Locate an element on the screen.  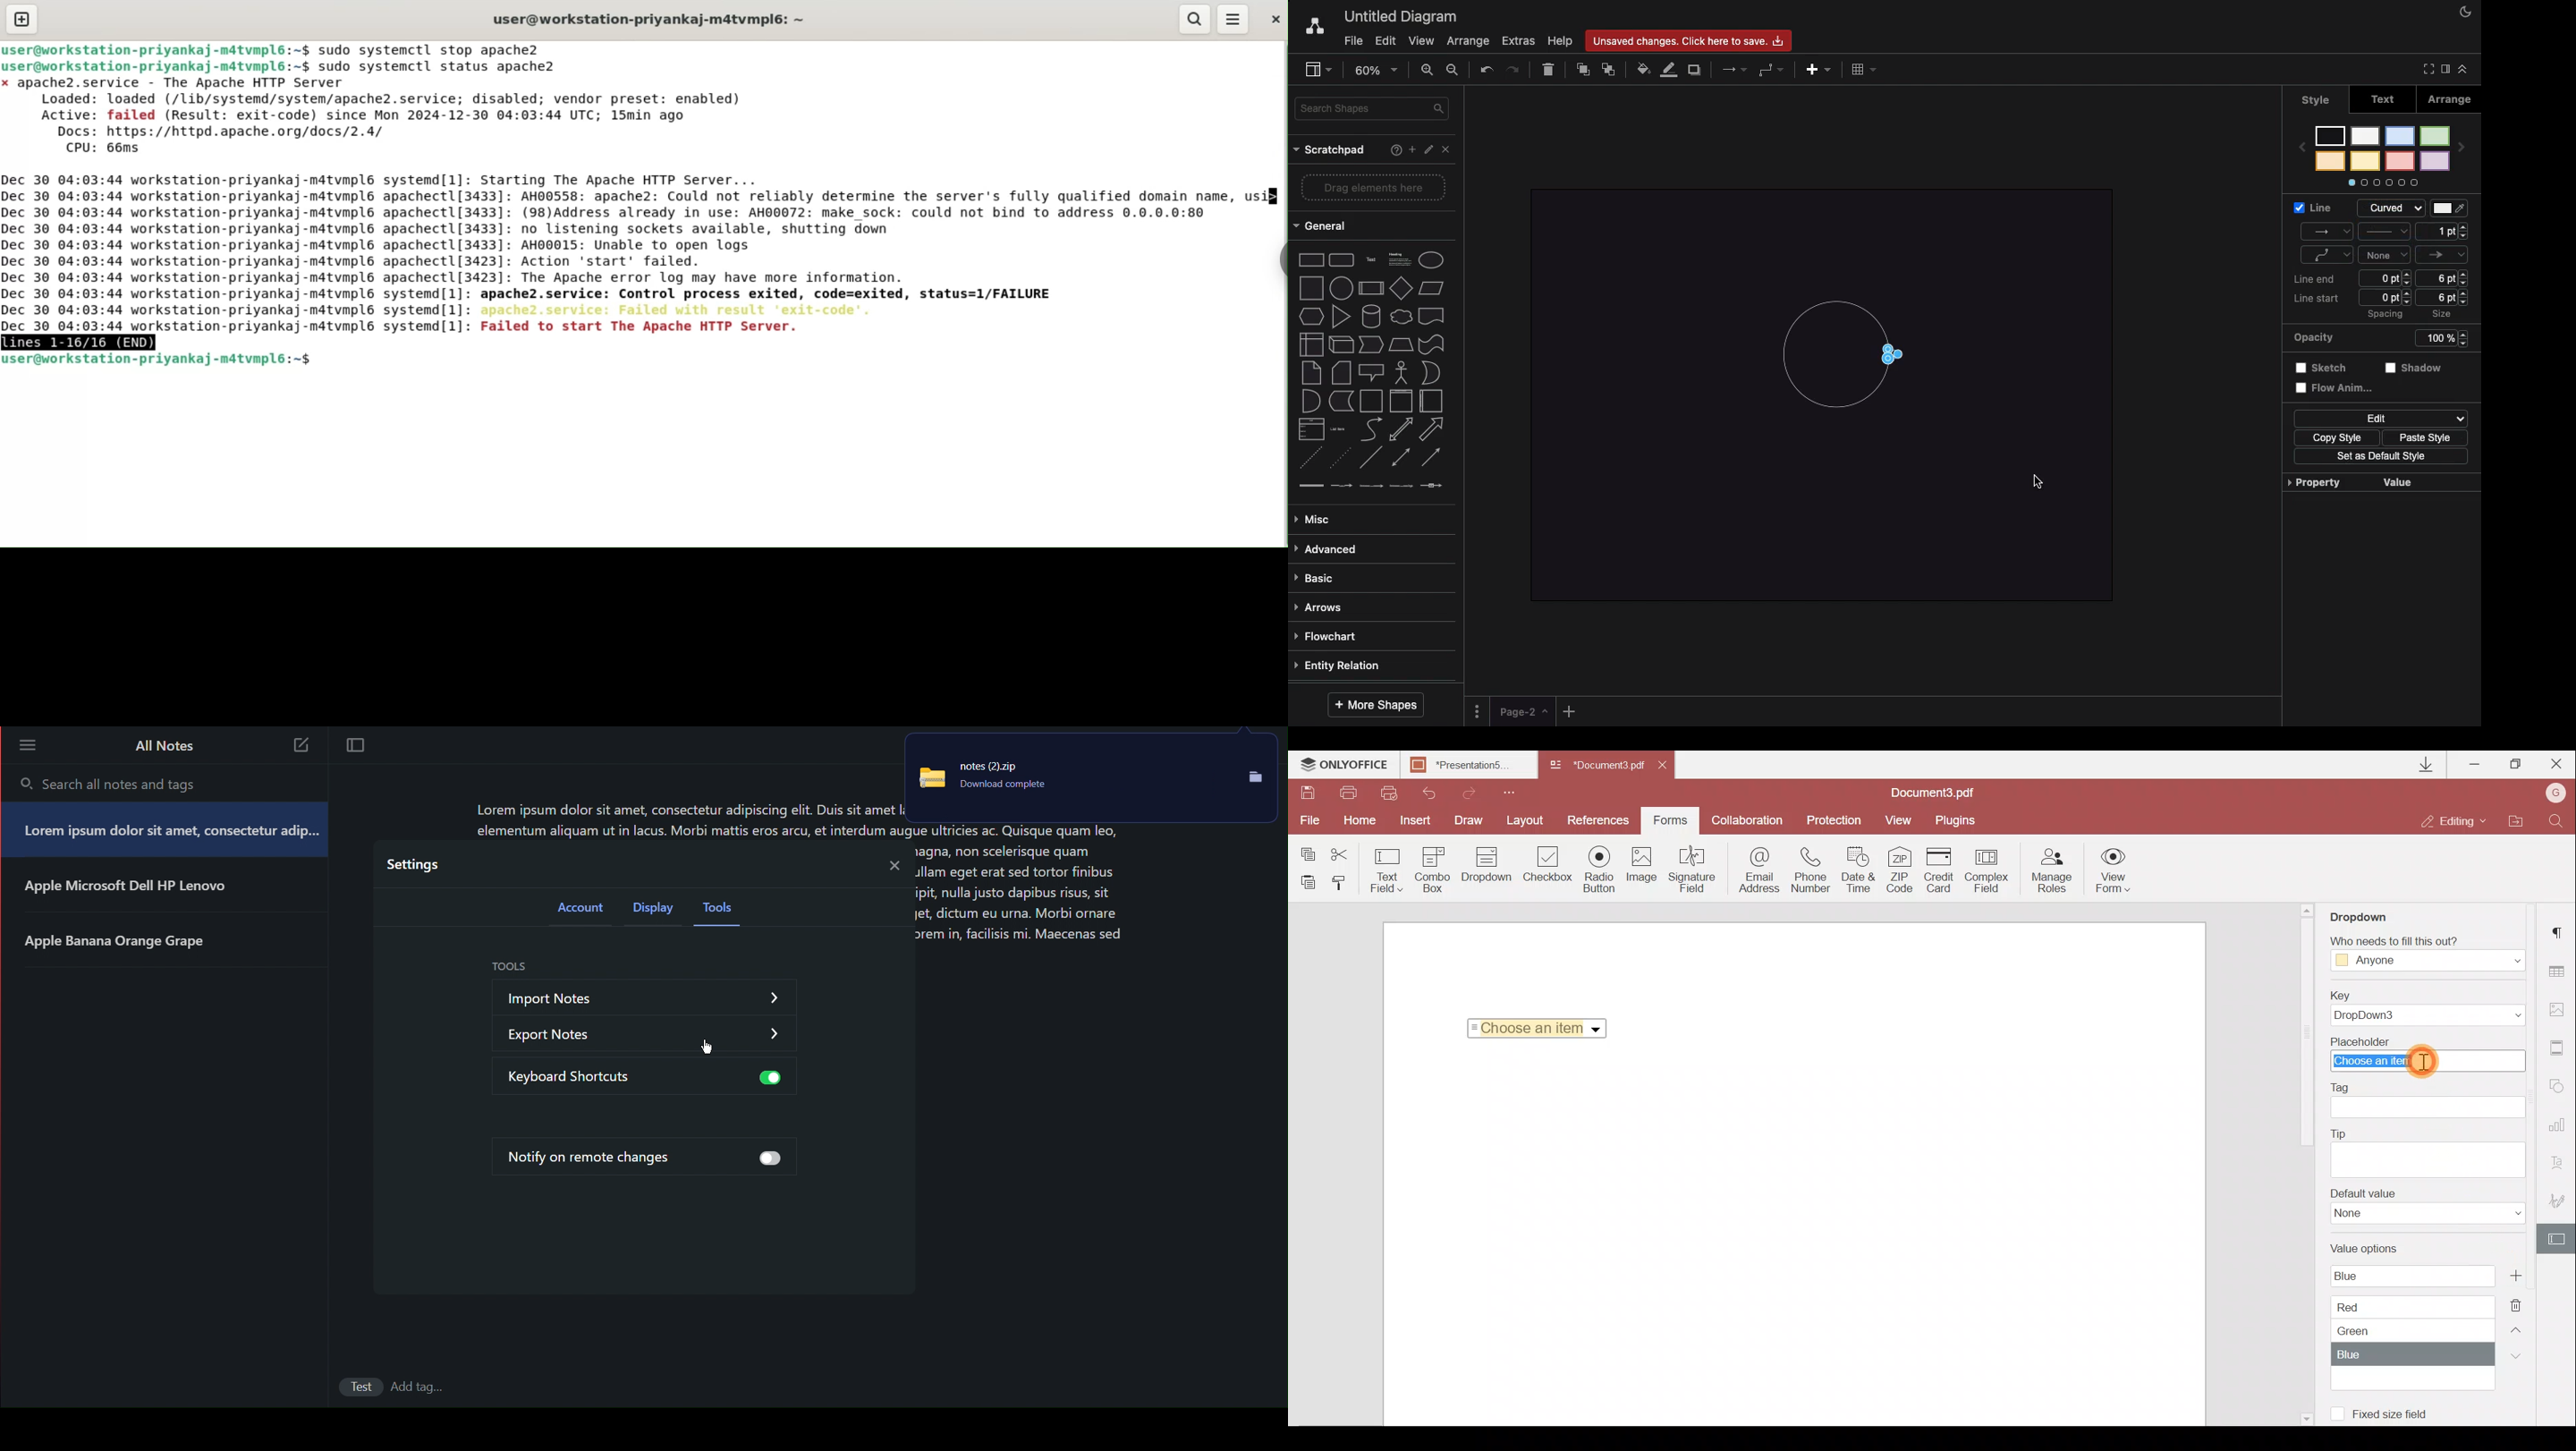
Print file is located at coordinates (1352, 793).